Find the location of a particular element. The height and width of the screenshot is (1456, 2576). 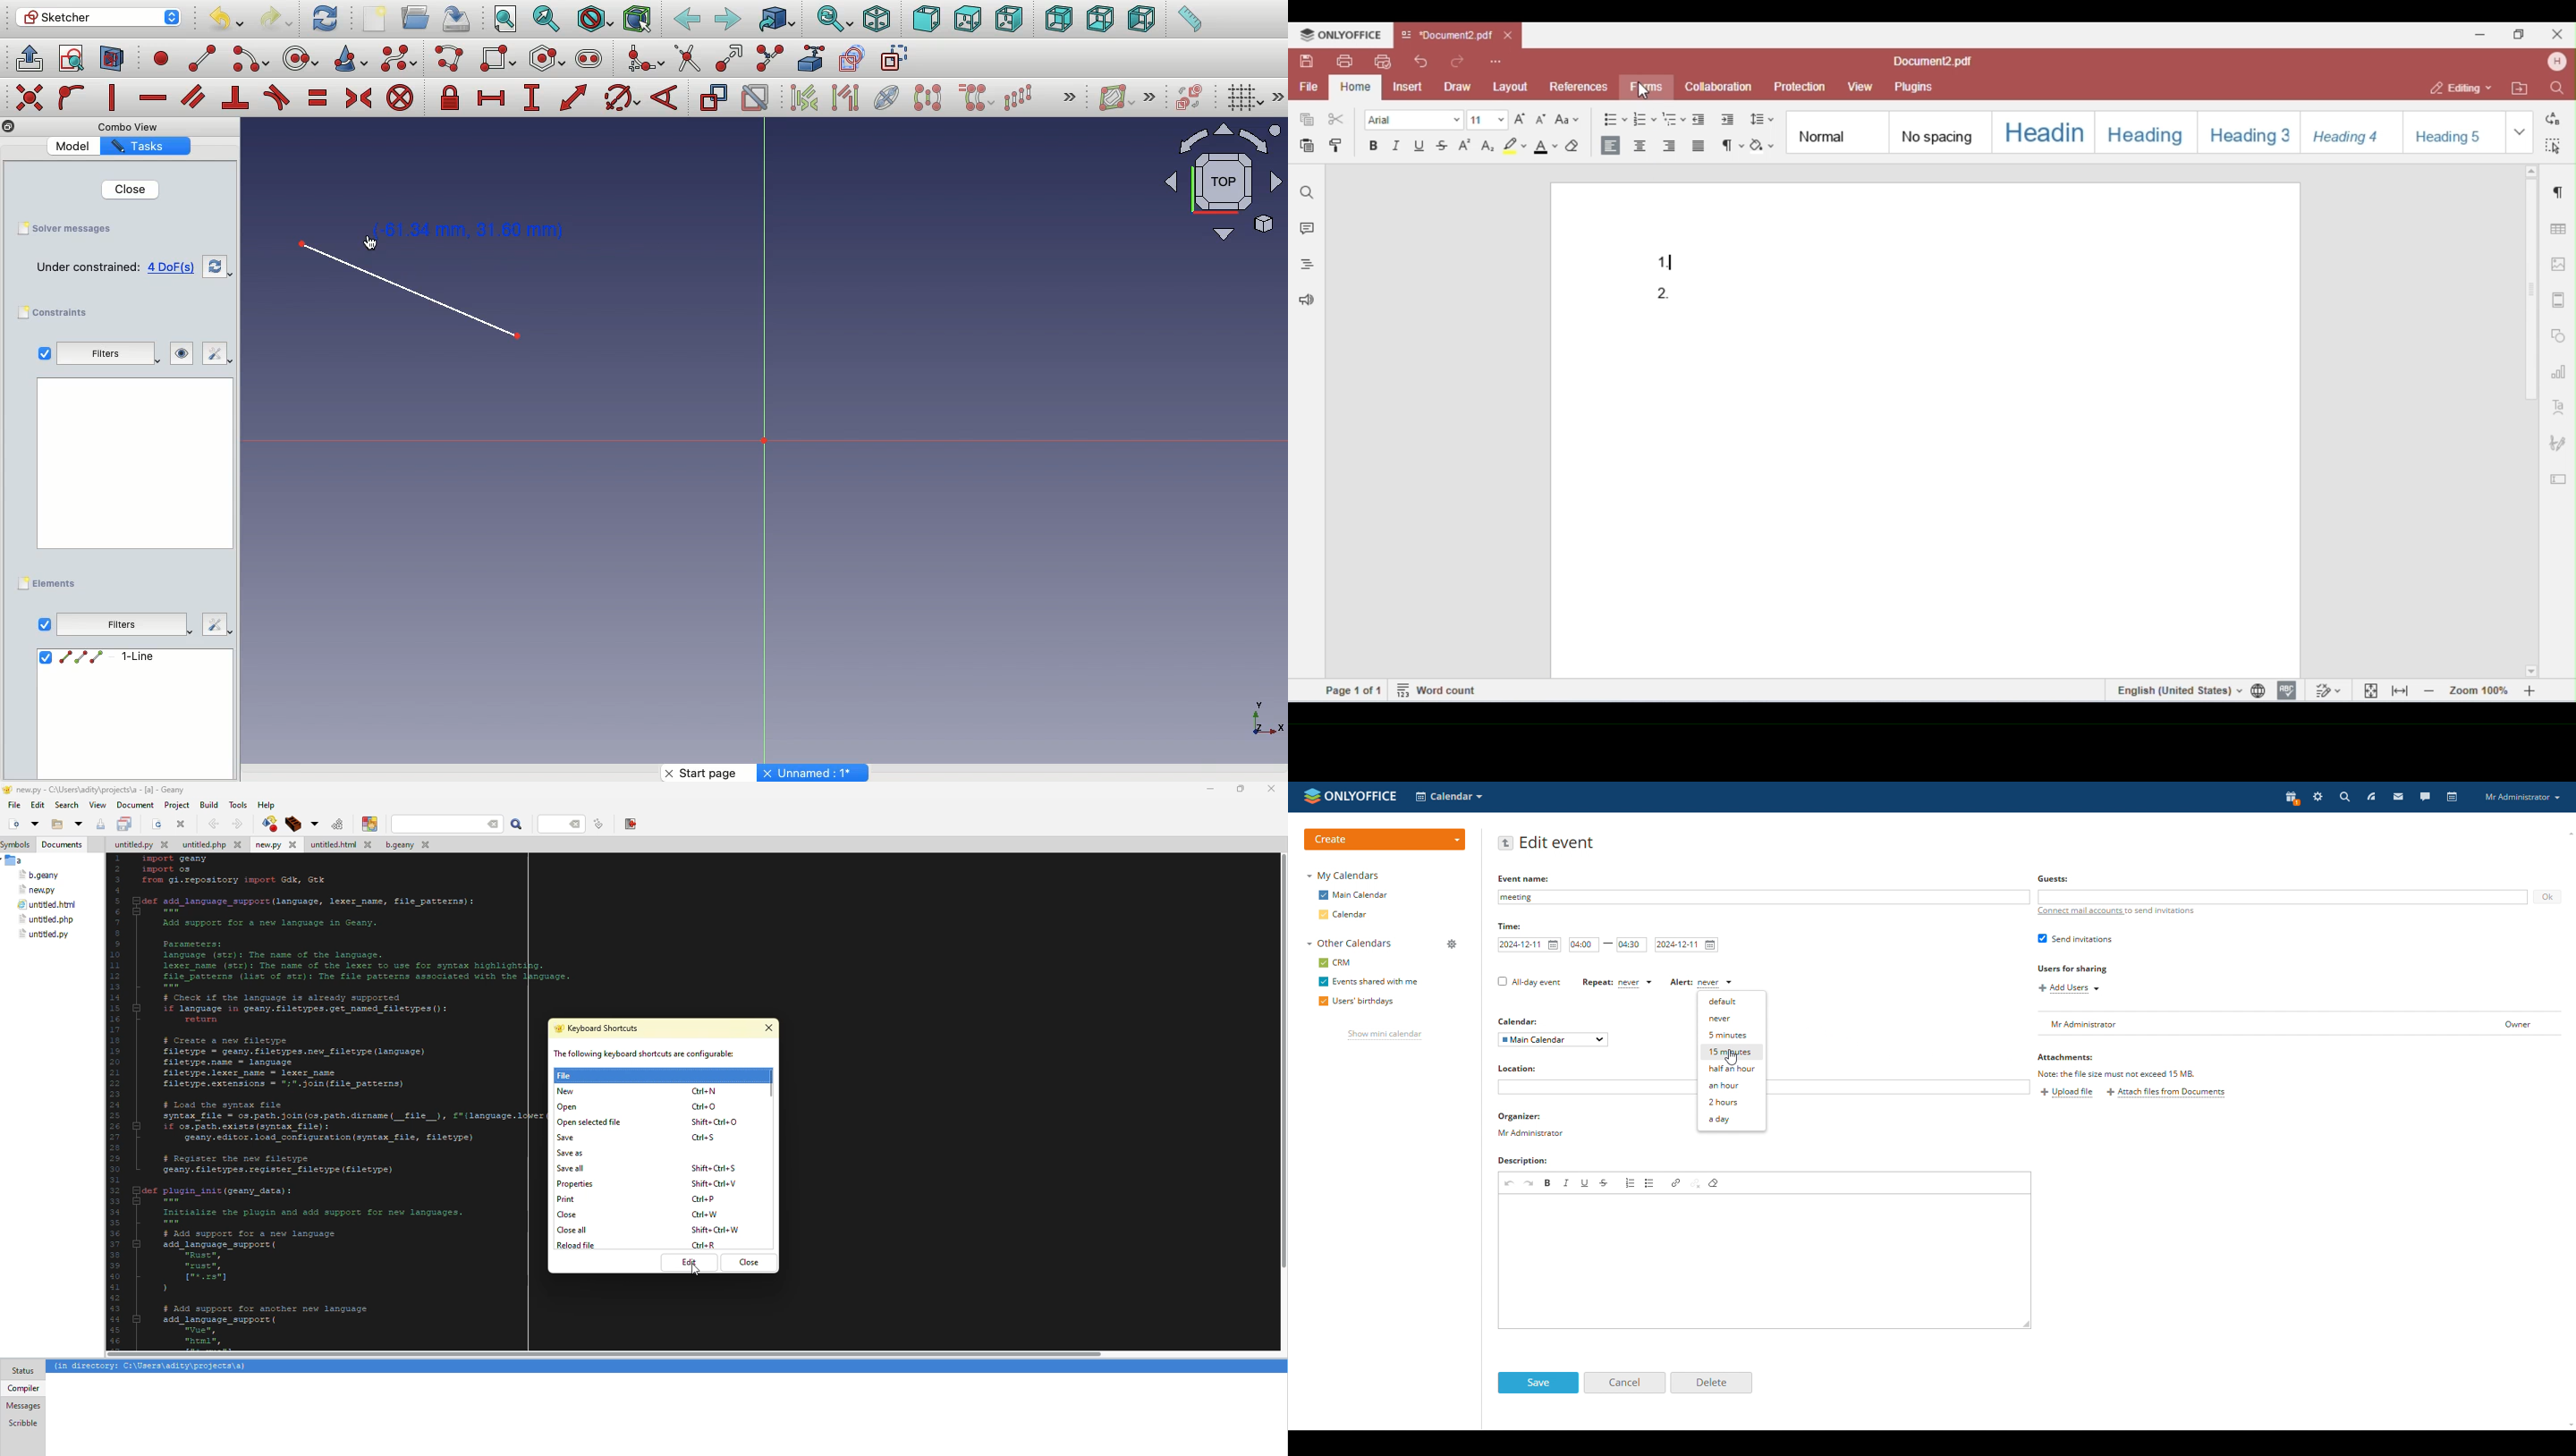

an hour is located at coordinates (1733, 1086).